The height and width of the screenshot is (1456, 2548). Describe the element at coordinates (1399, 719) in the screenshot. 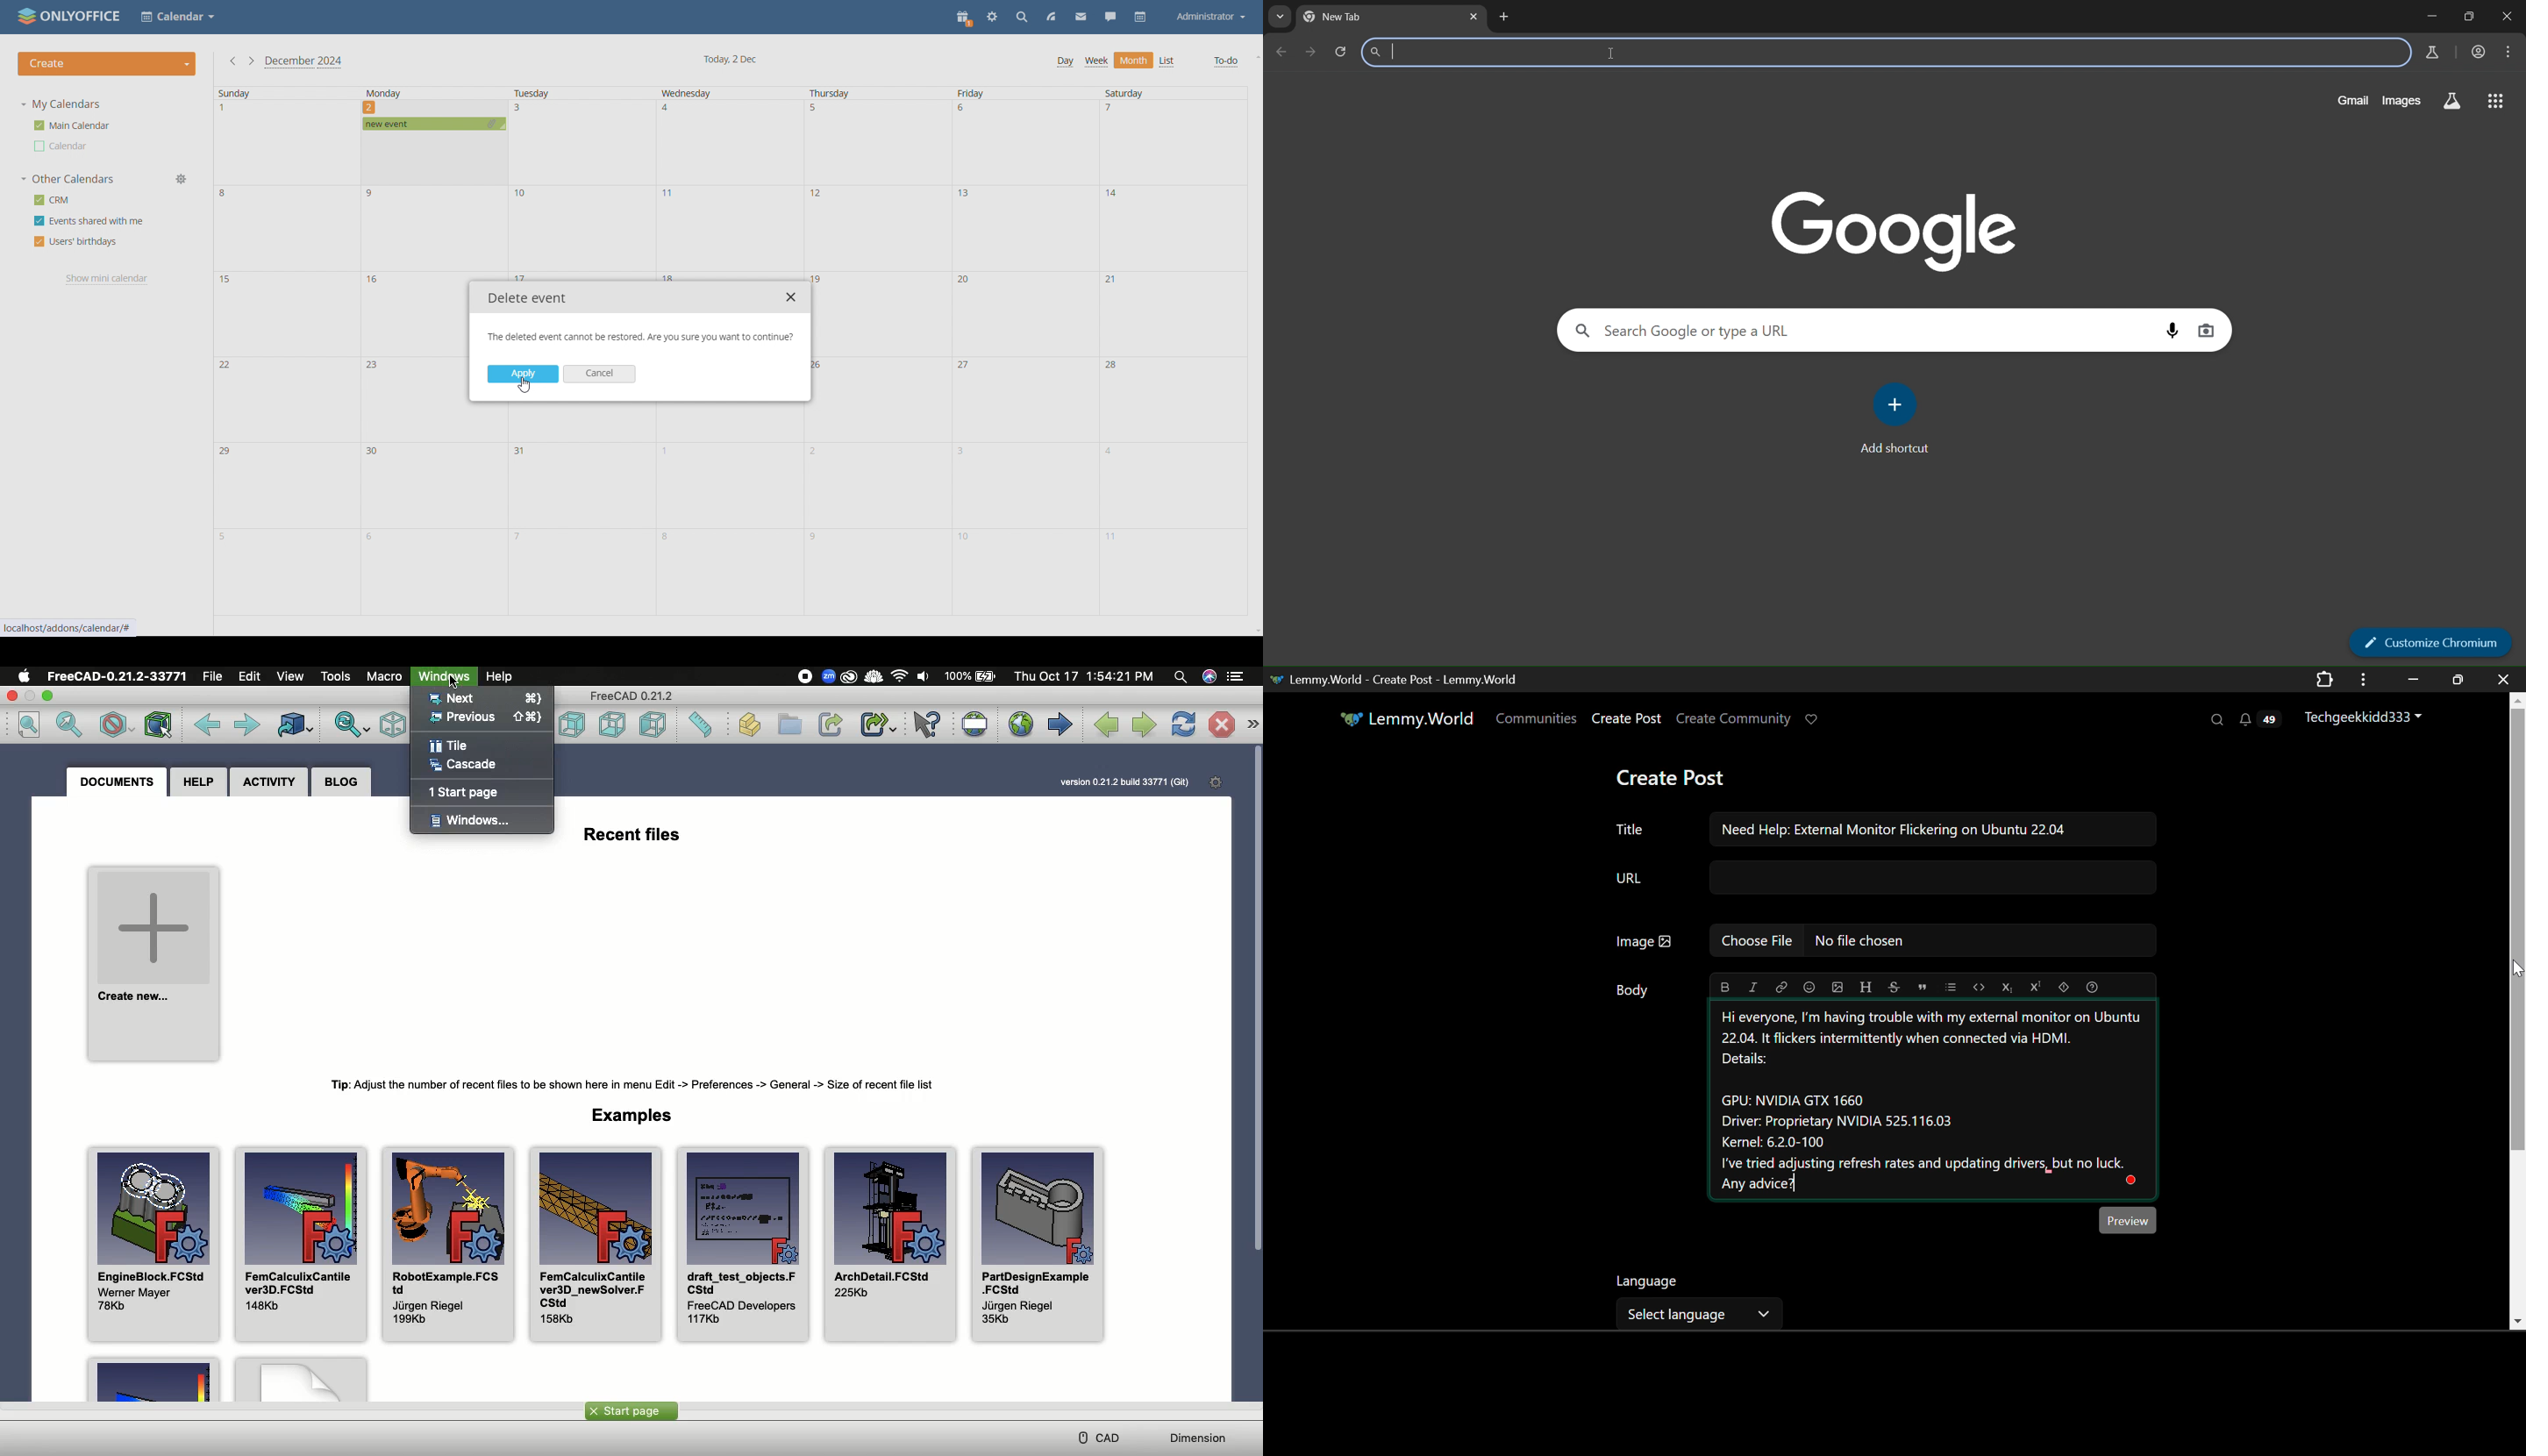

I see `Lemmy.World` at that location.